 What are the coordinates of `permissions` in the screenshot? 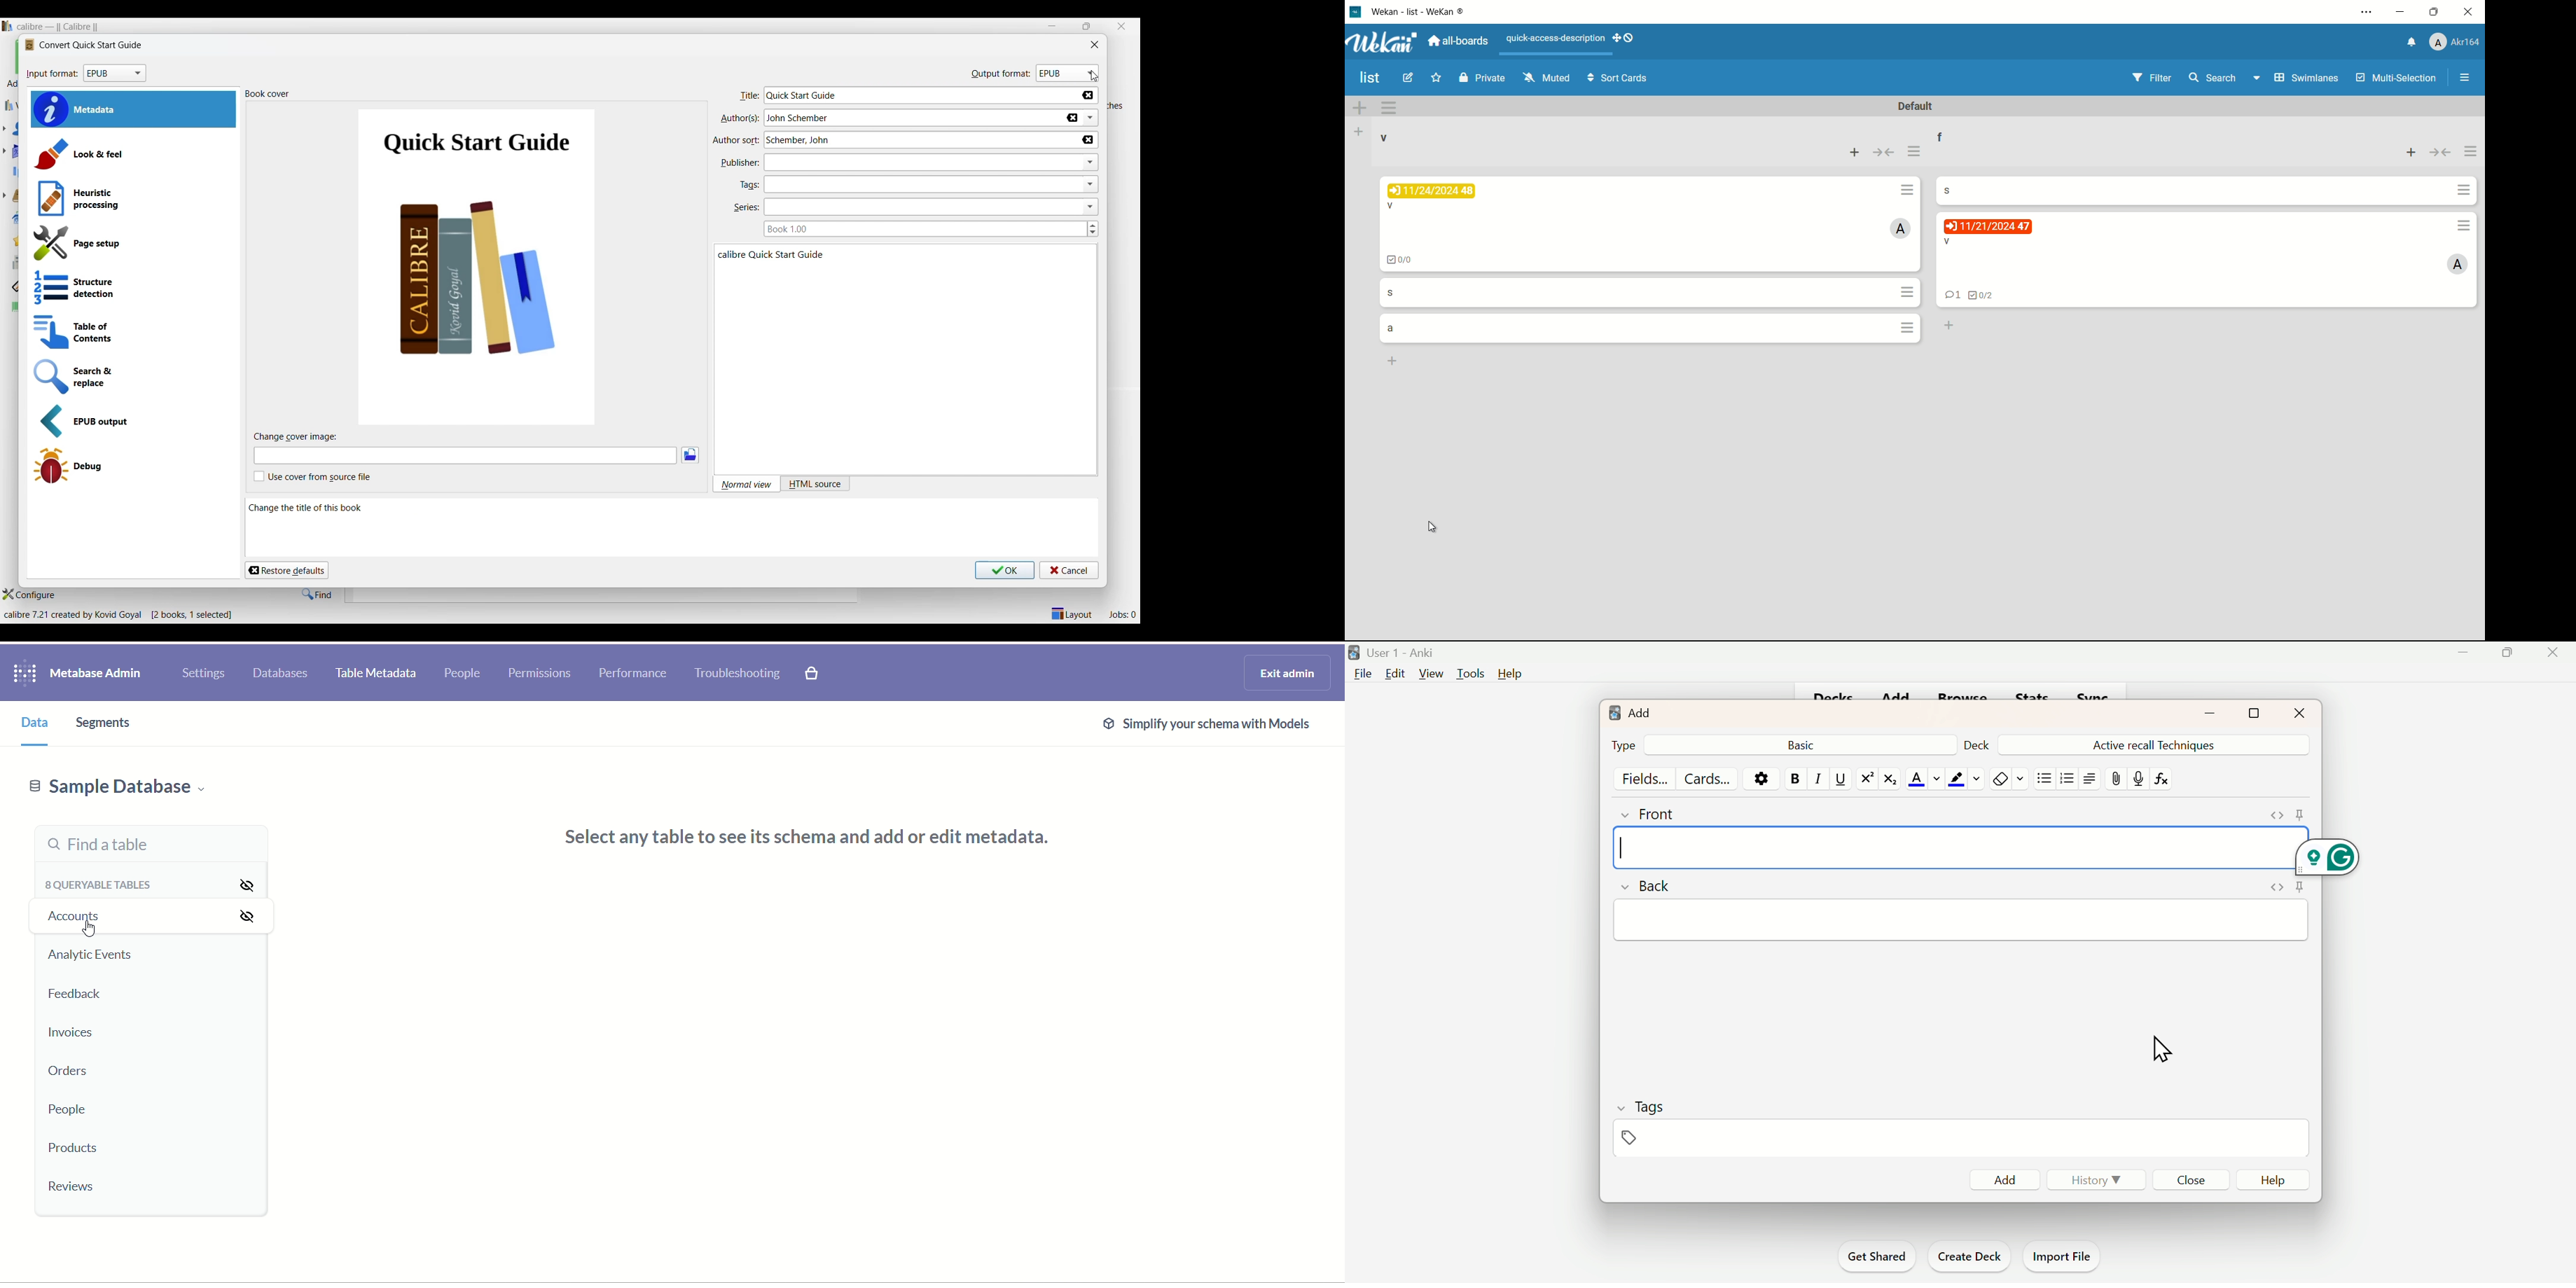 It's located at (543, 673).